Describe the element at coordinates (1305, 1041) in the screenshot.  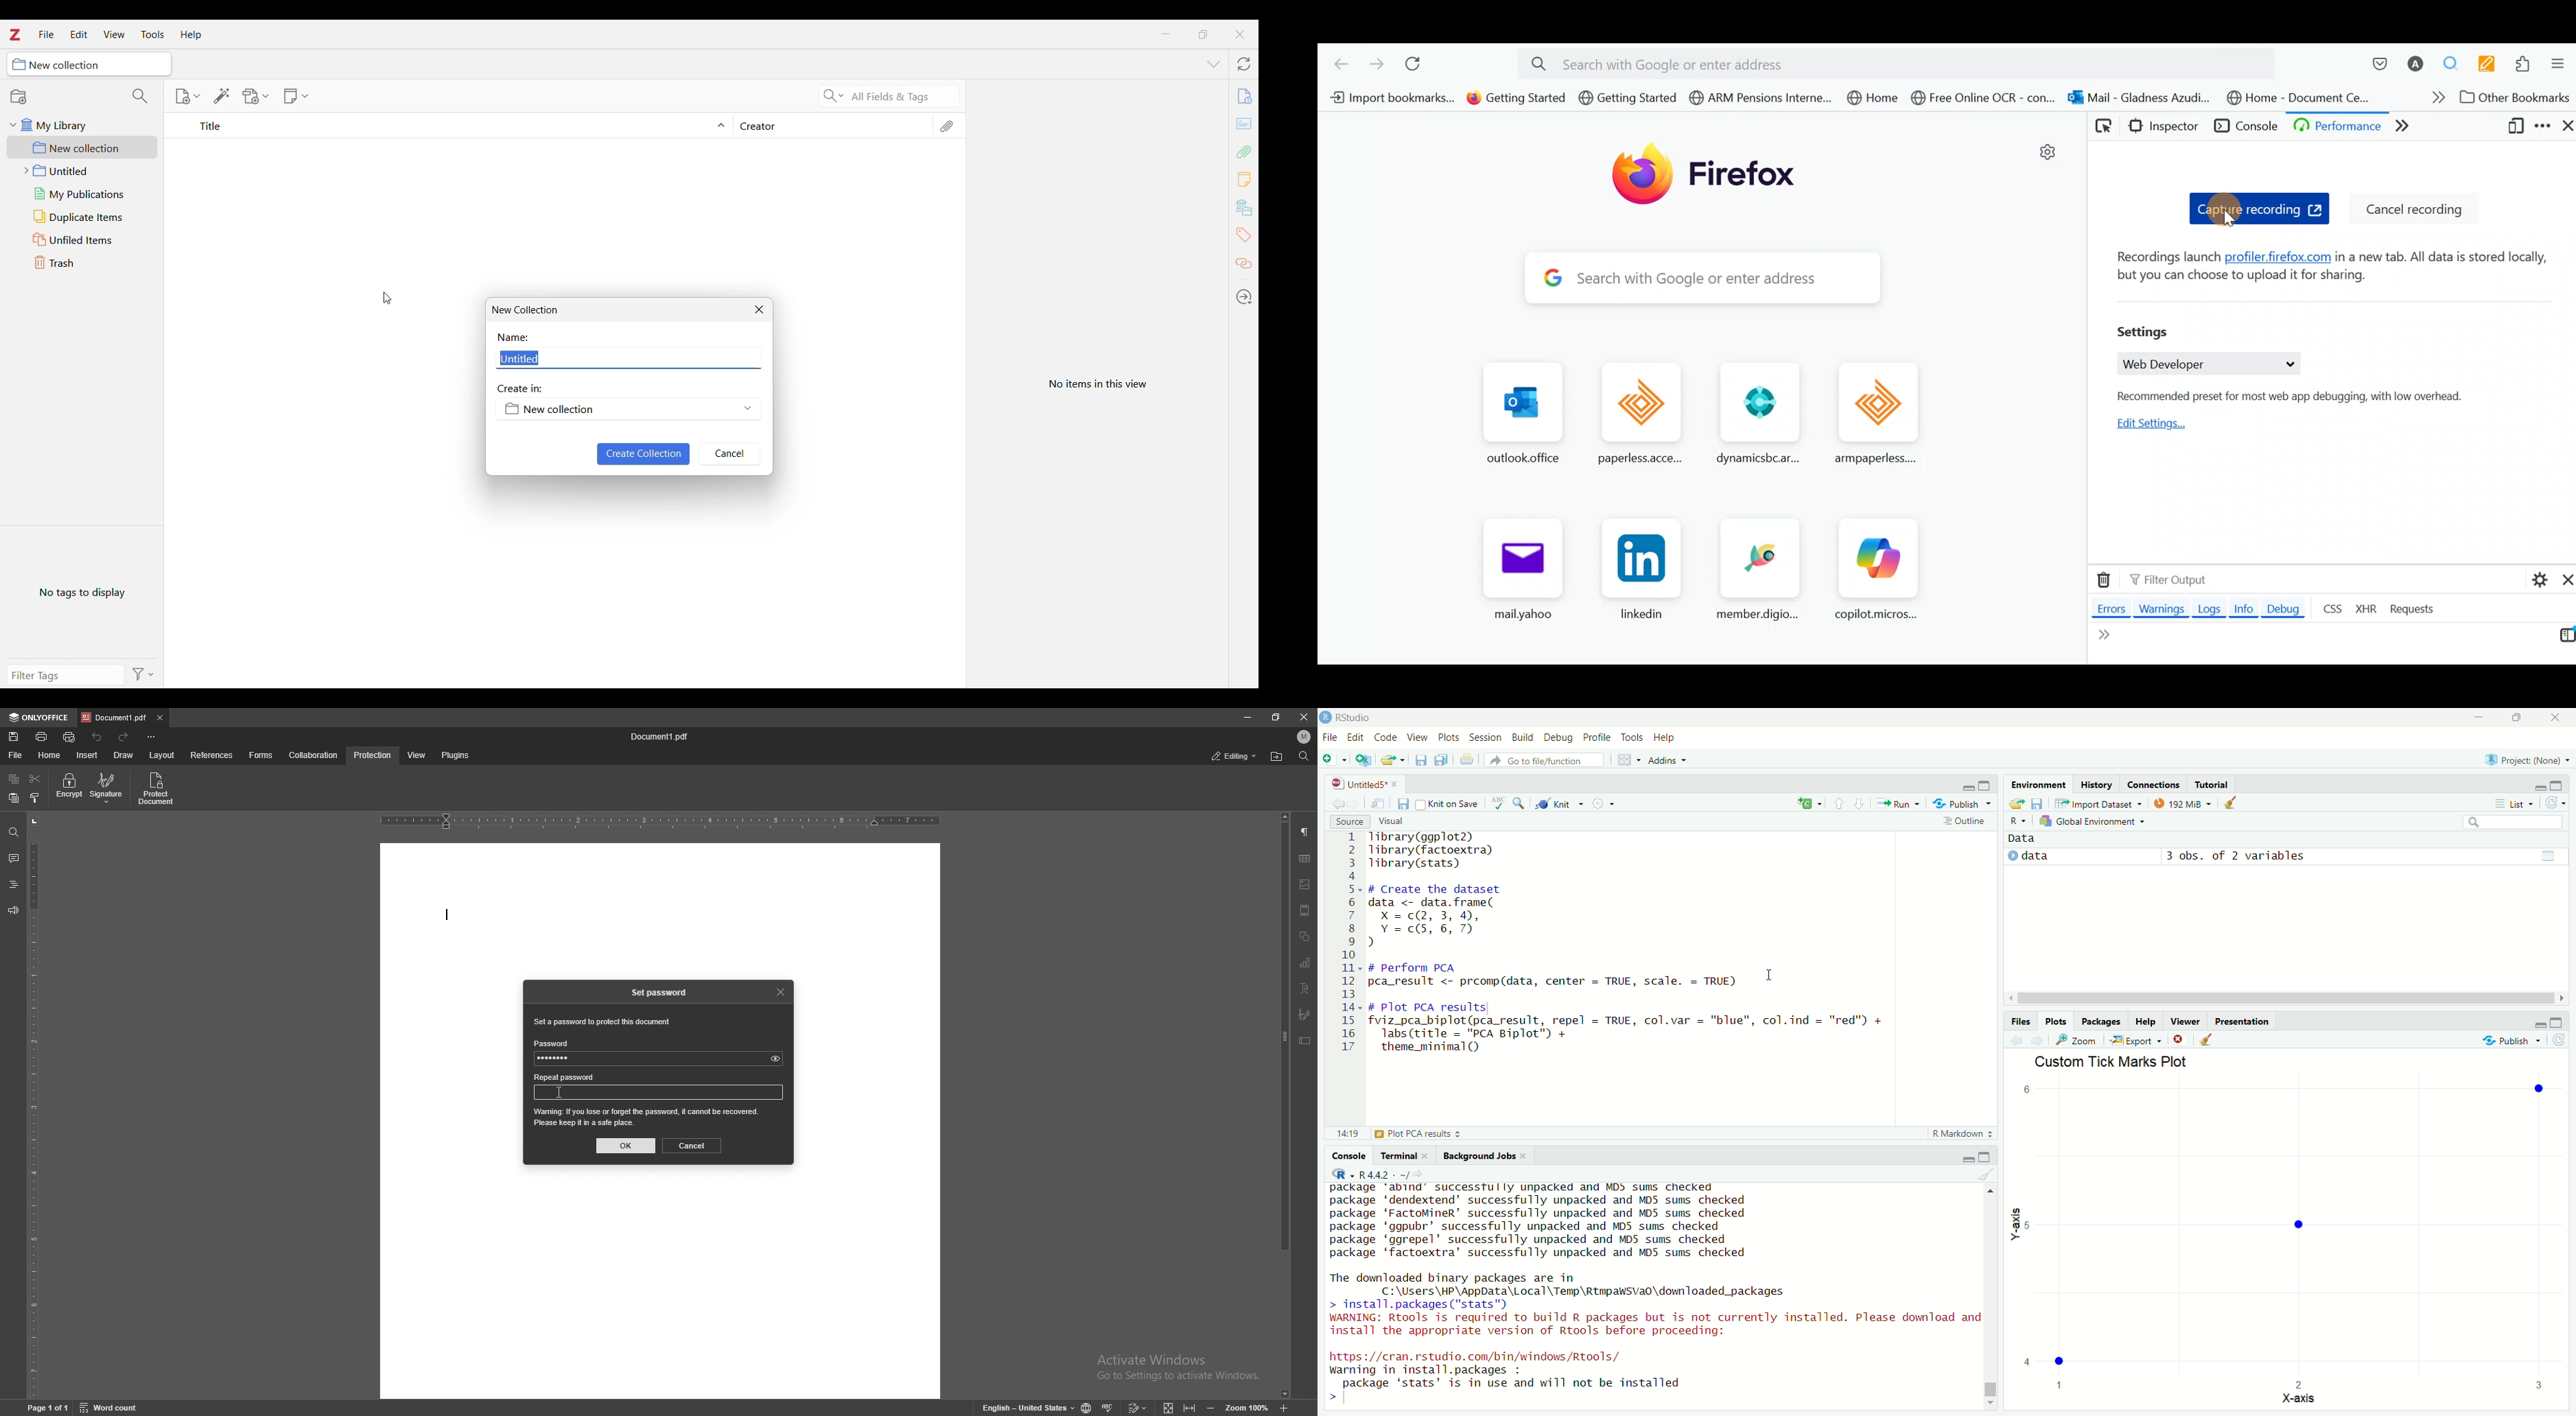
I see `text box` at that location.